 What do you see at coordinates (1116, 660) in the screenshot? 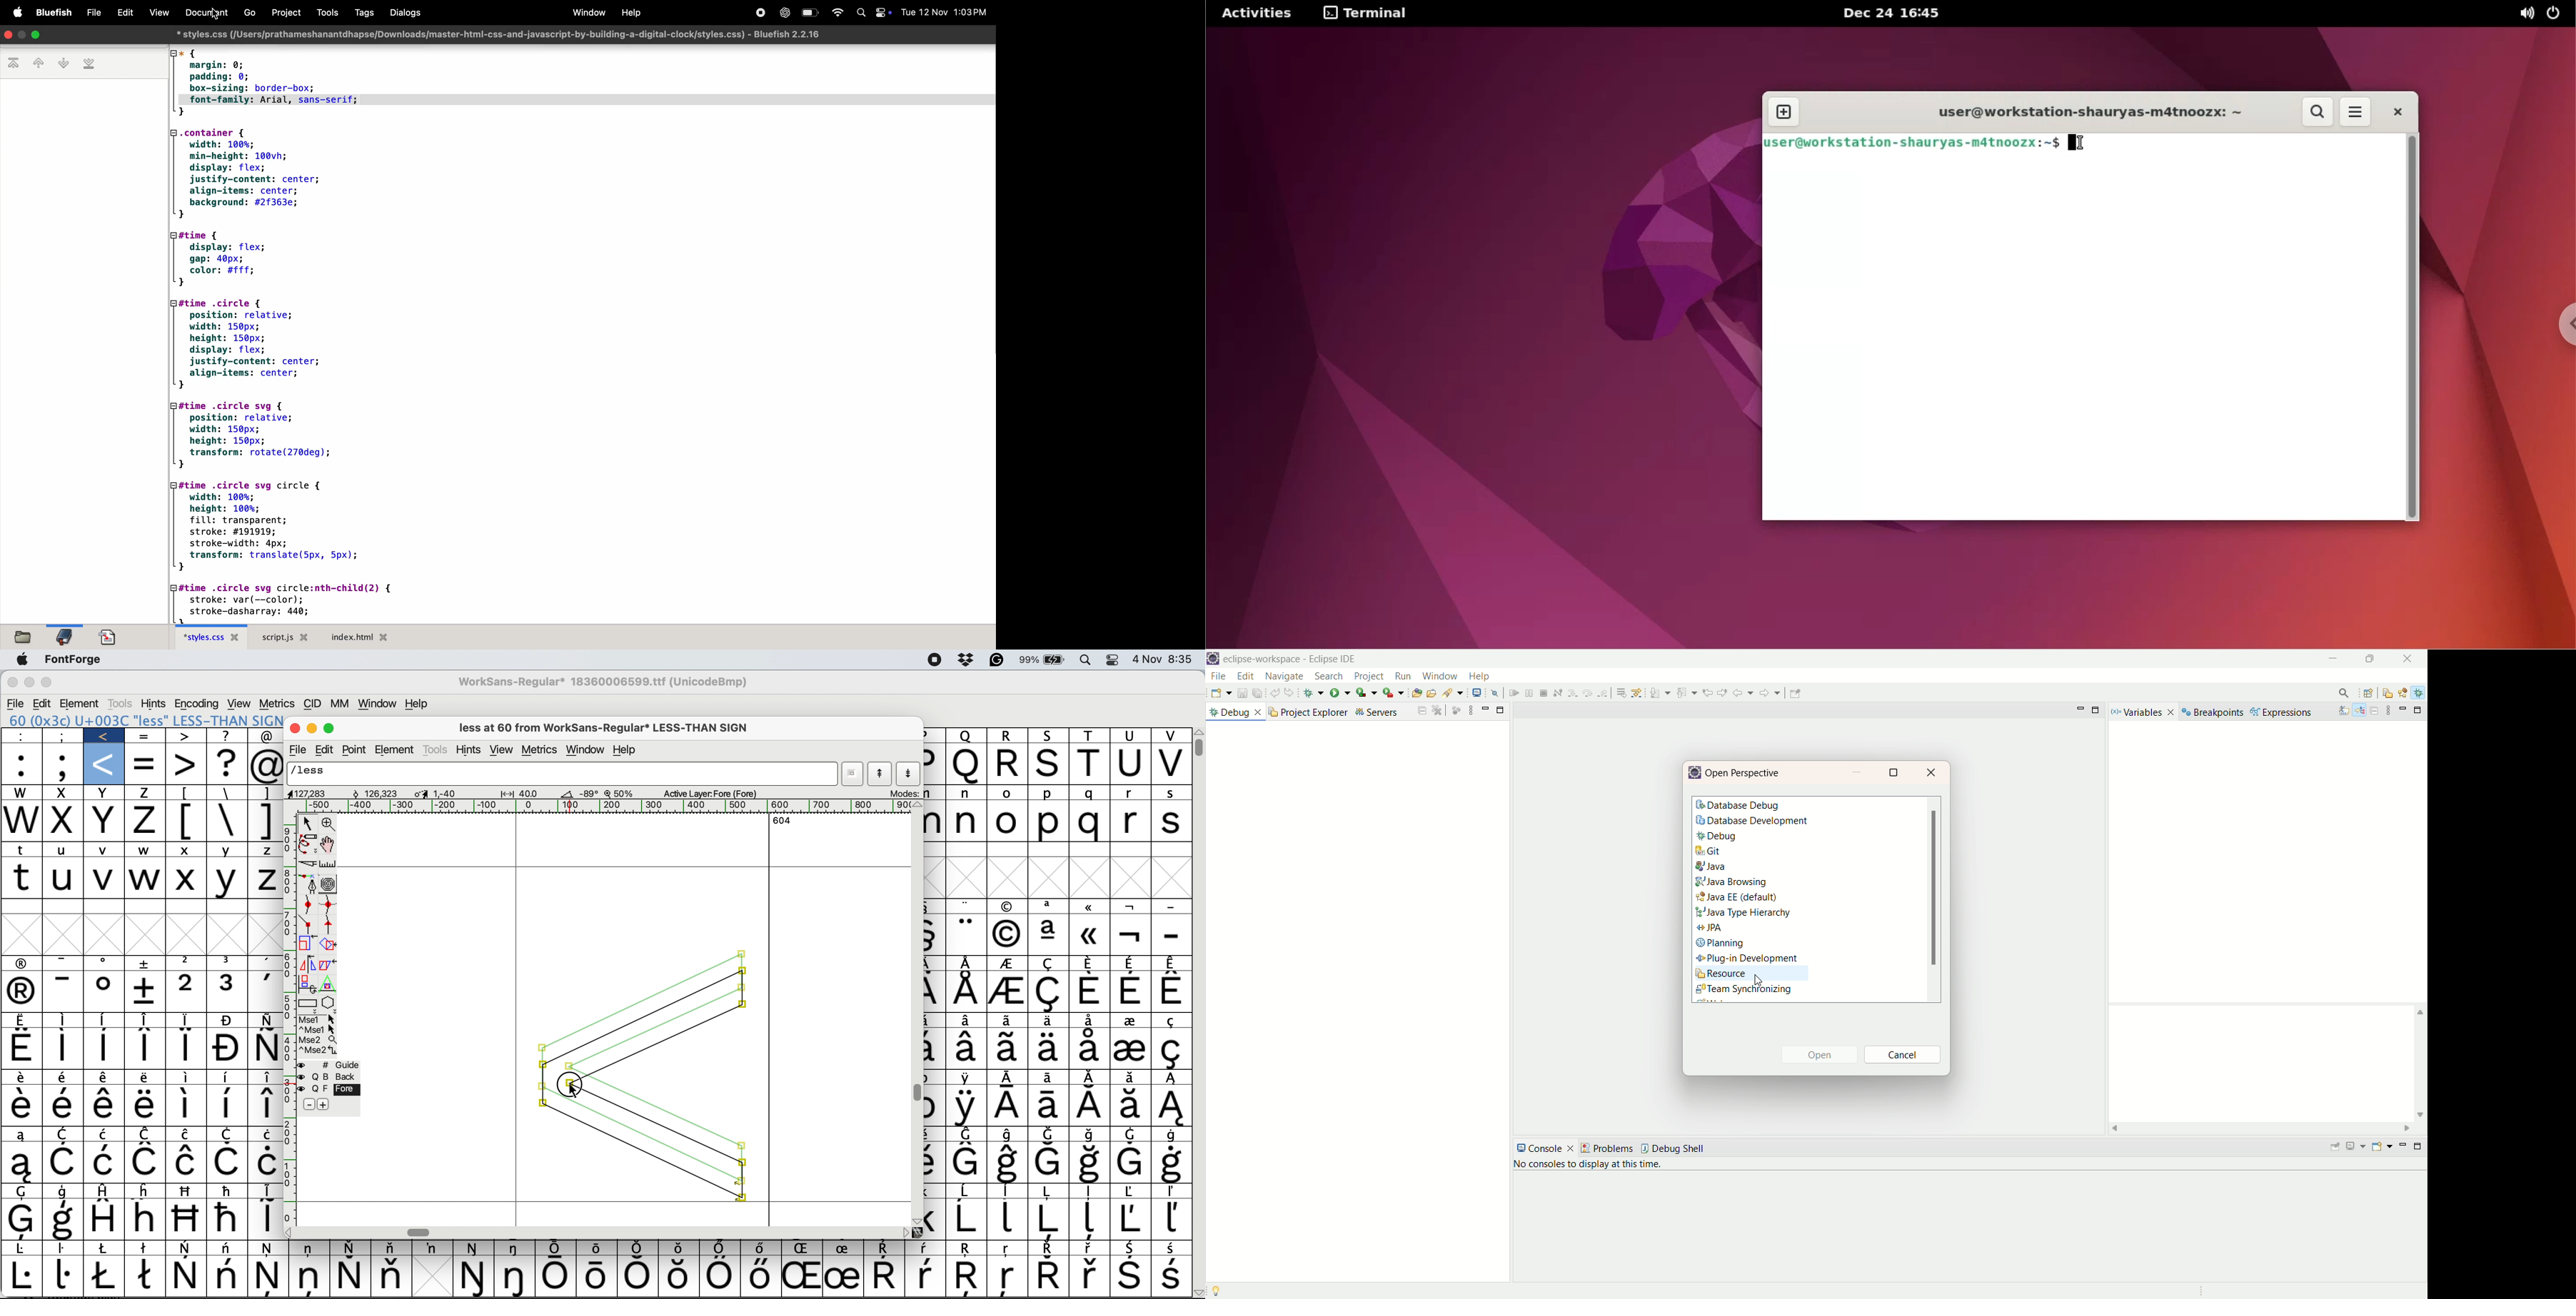
I see `control center` at bounding box center [1116, 660].